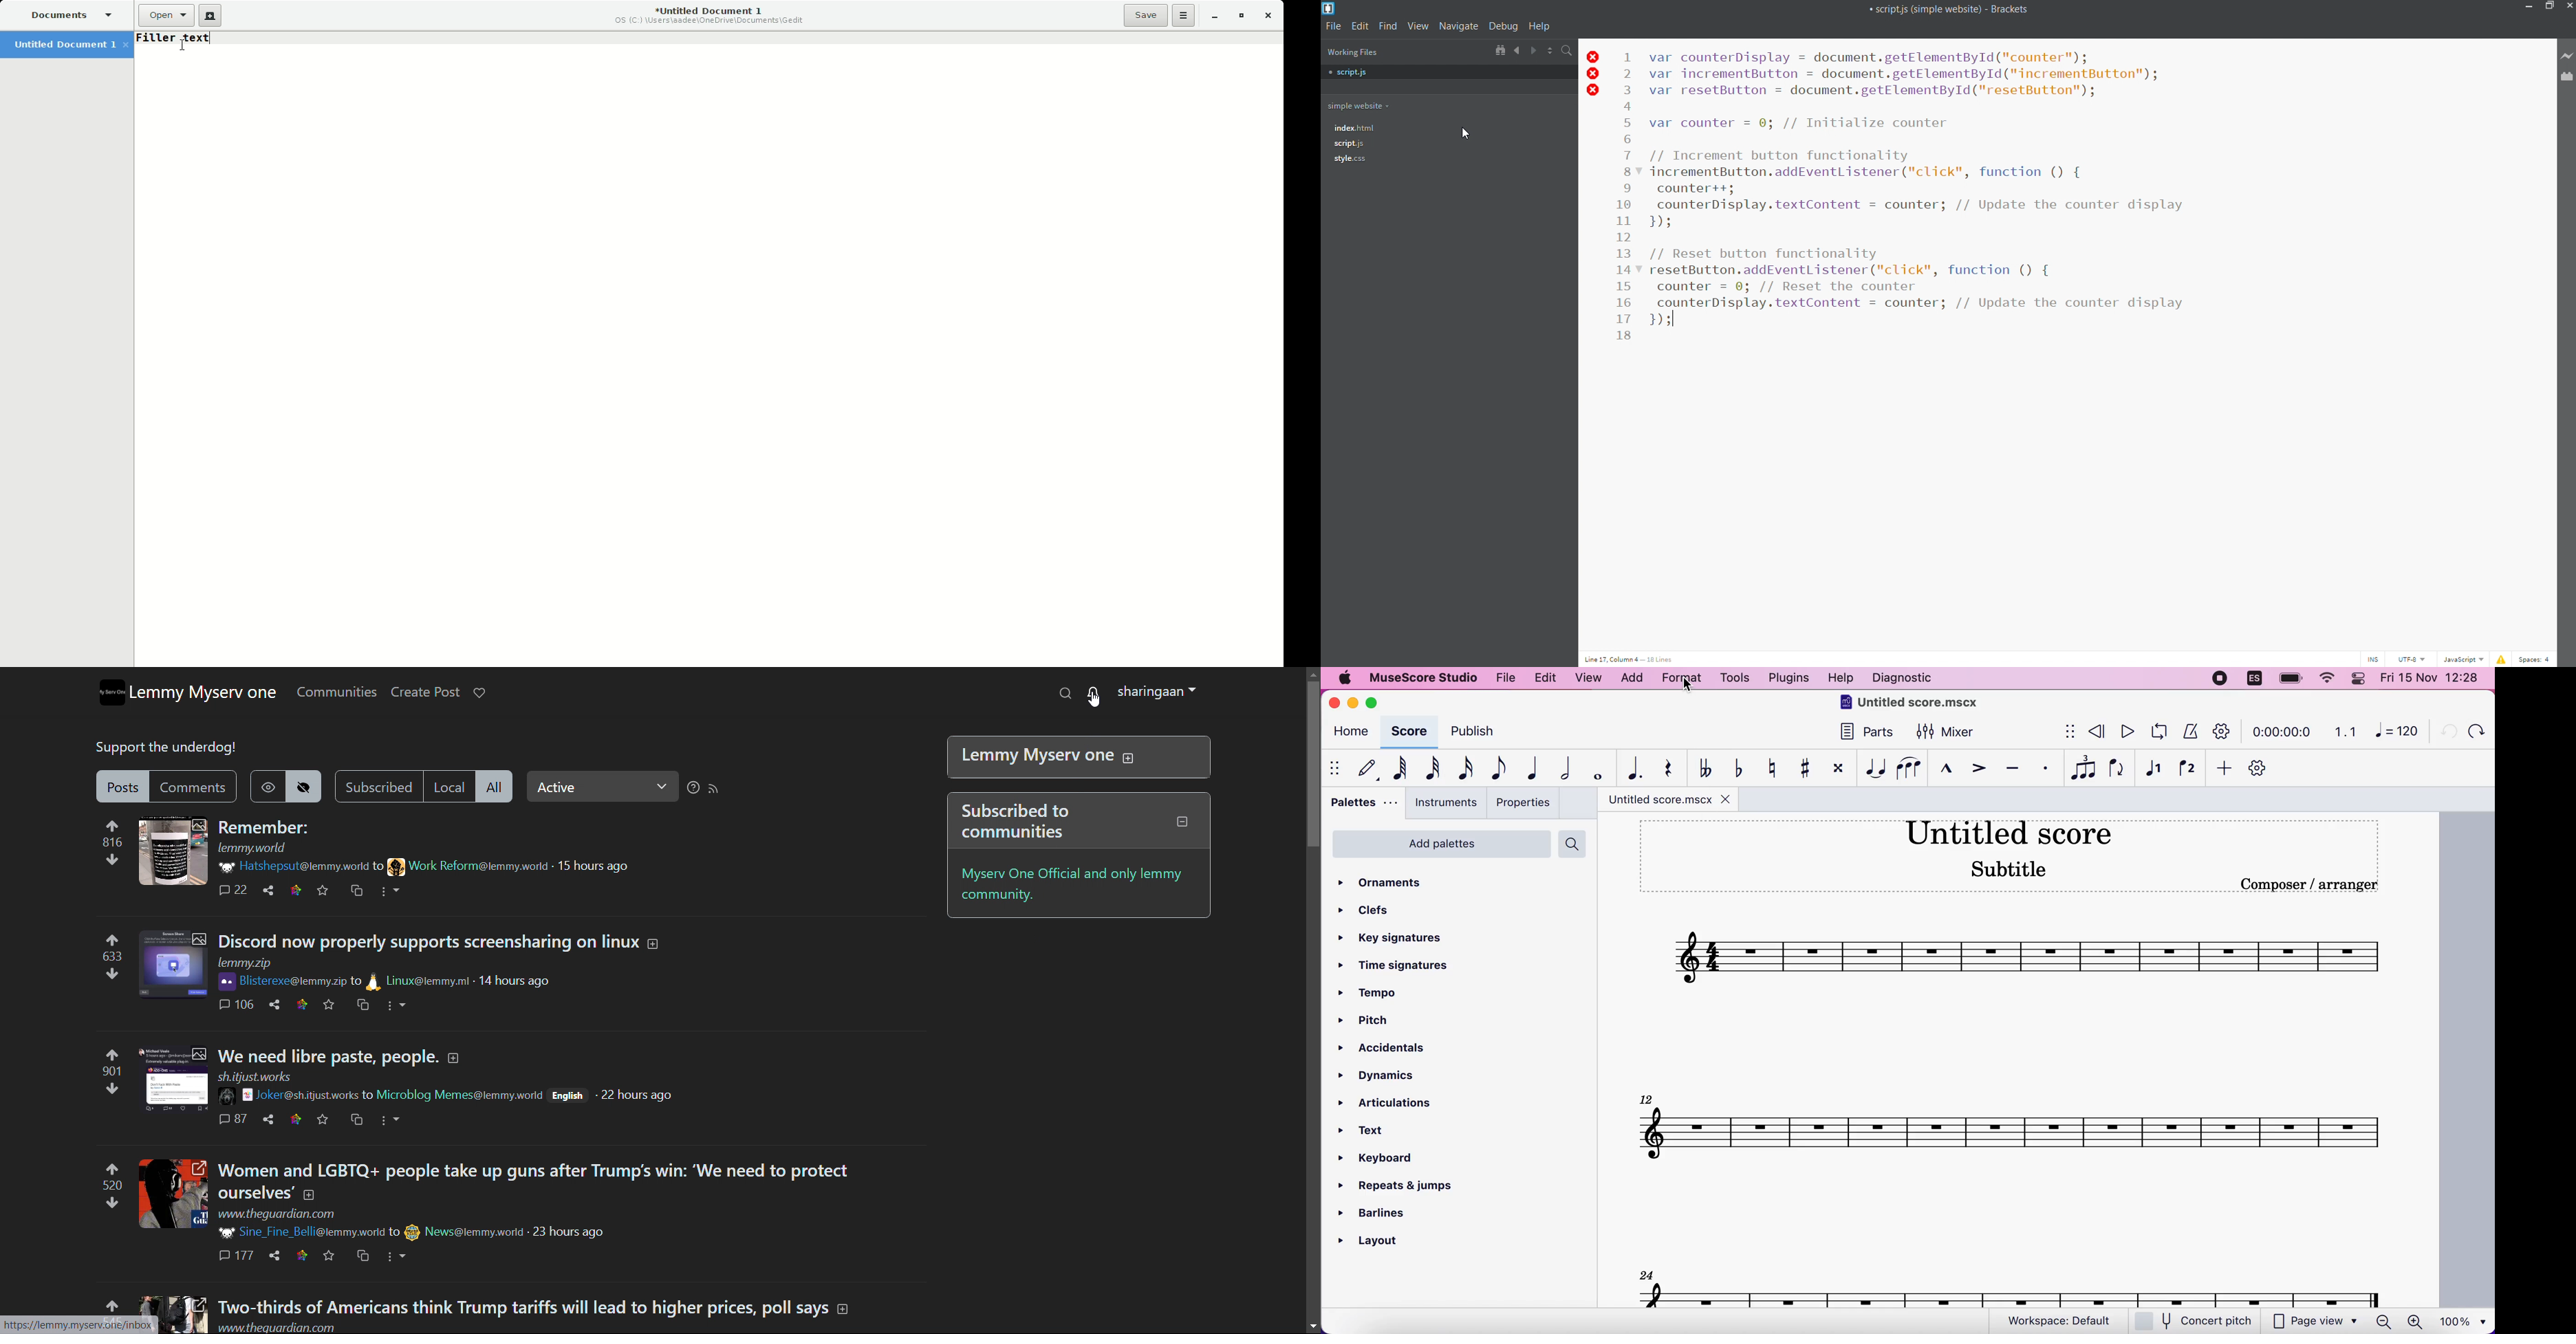 The height and width of the screenshot is (1344, 2576). What do you see at coordinates (1529, 768) in the screenshot?
I see `quarter note` at bounding box center [1529, 768].